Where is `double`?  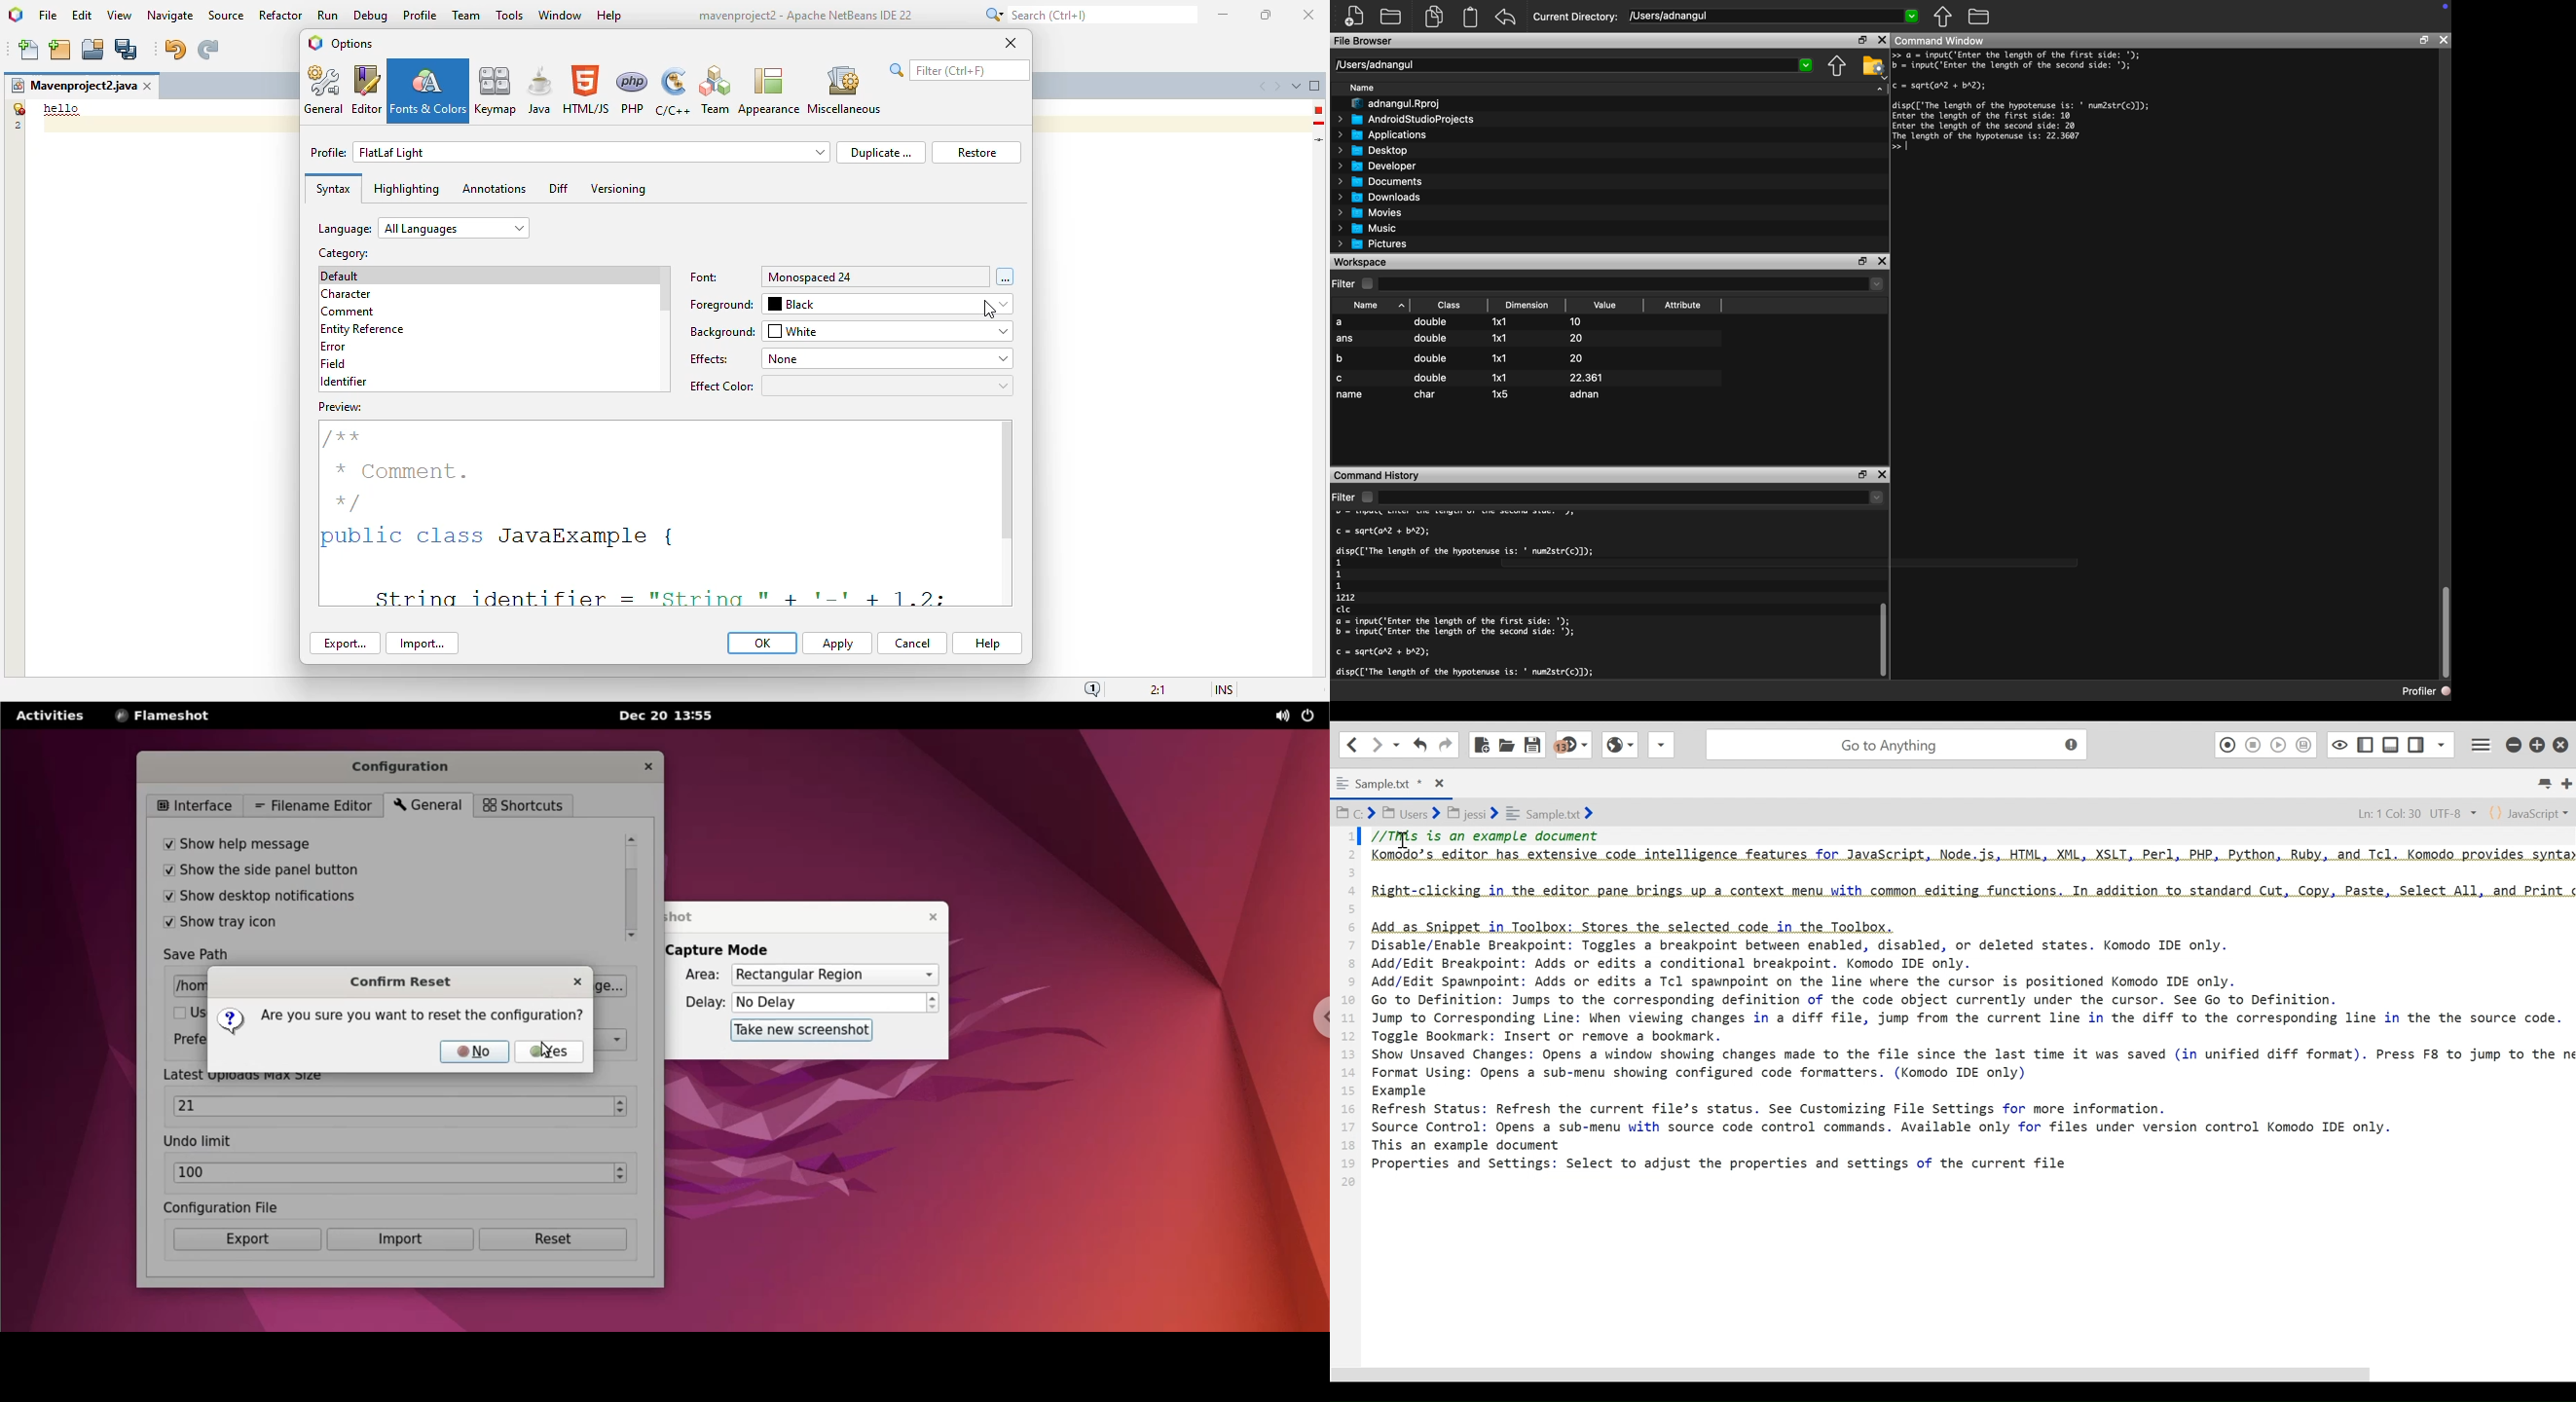 double is located at coordinates (1432, 323).